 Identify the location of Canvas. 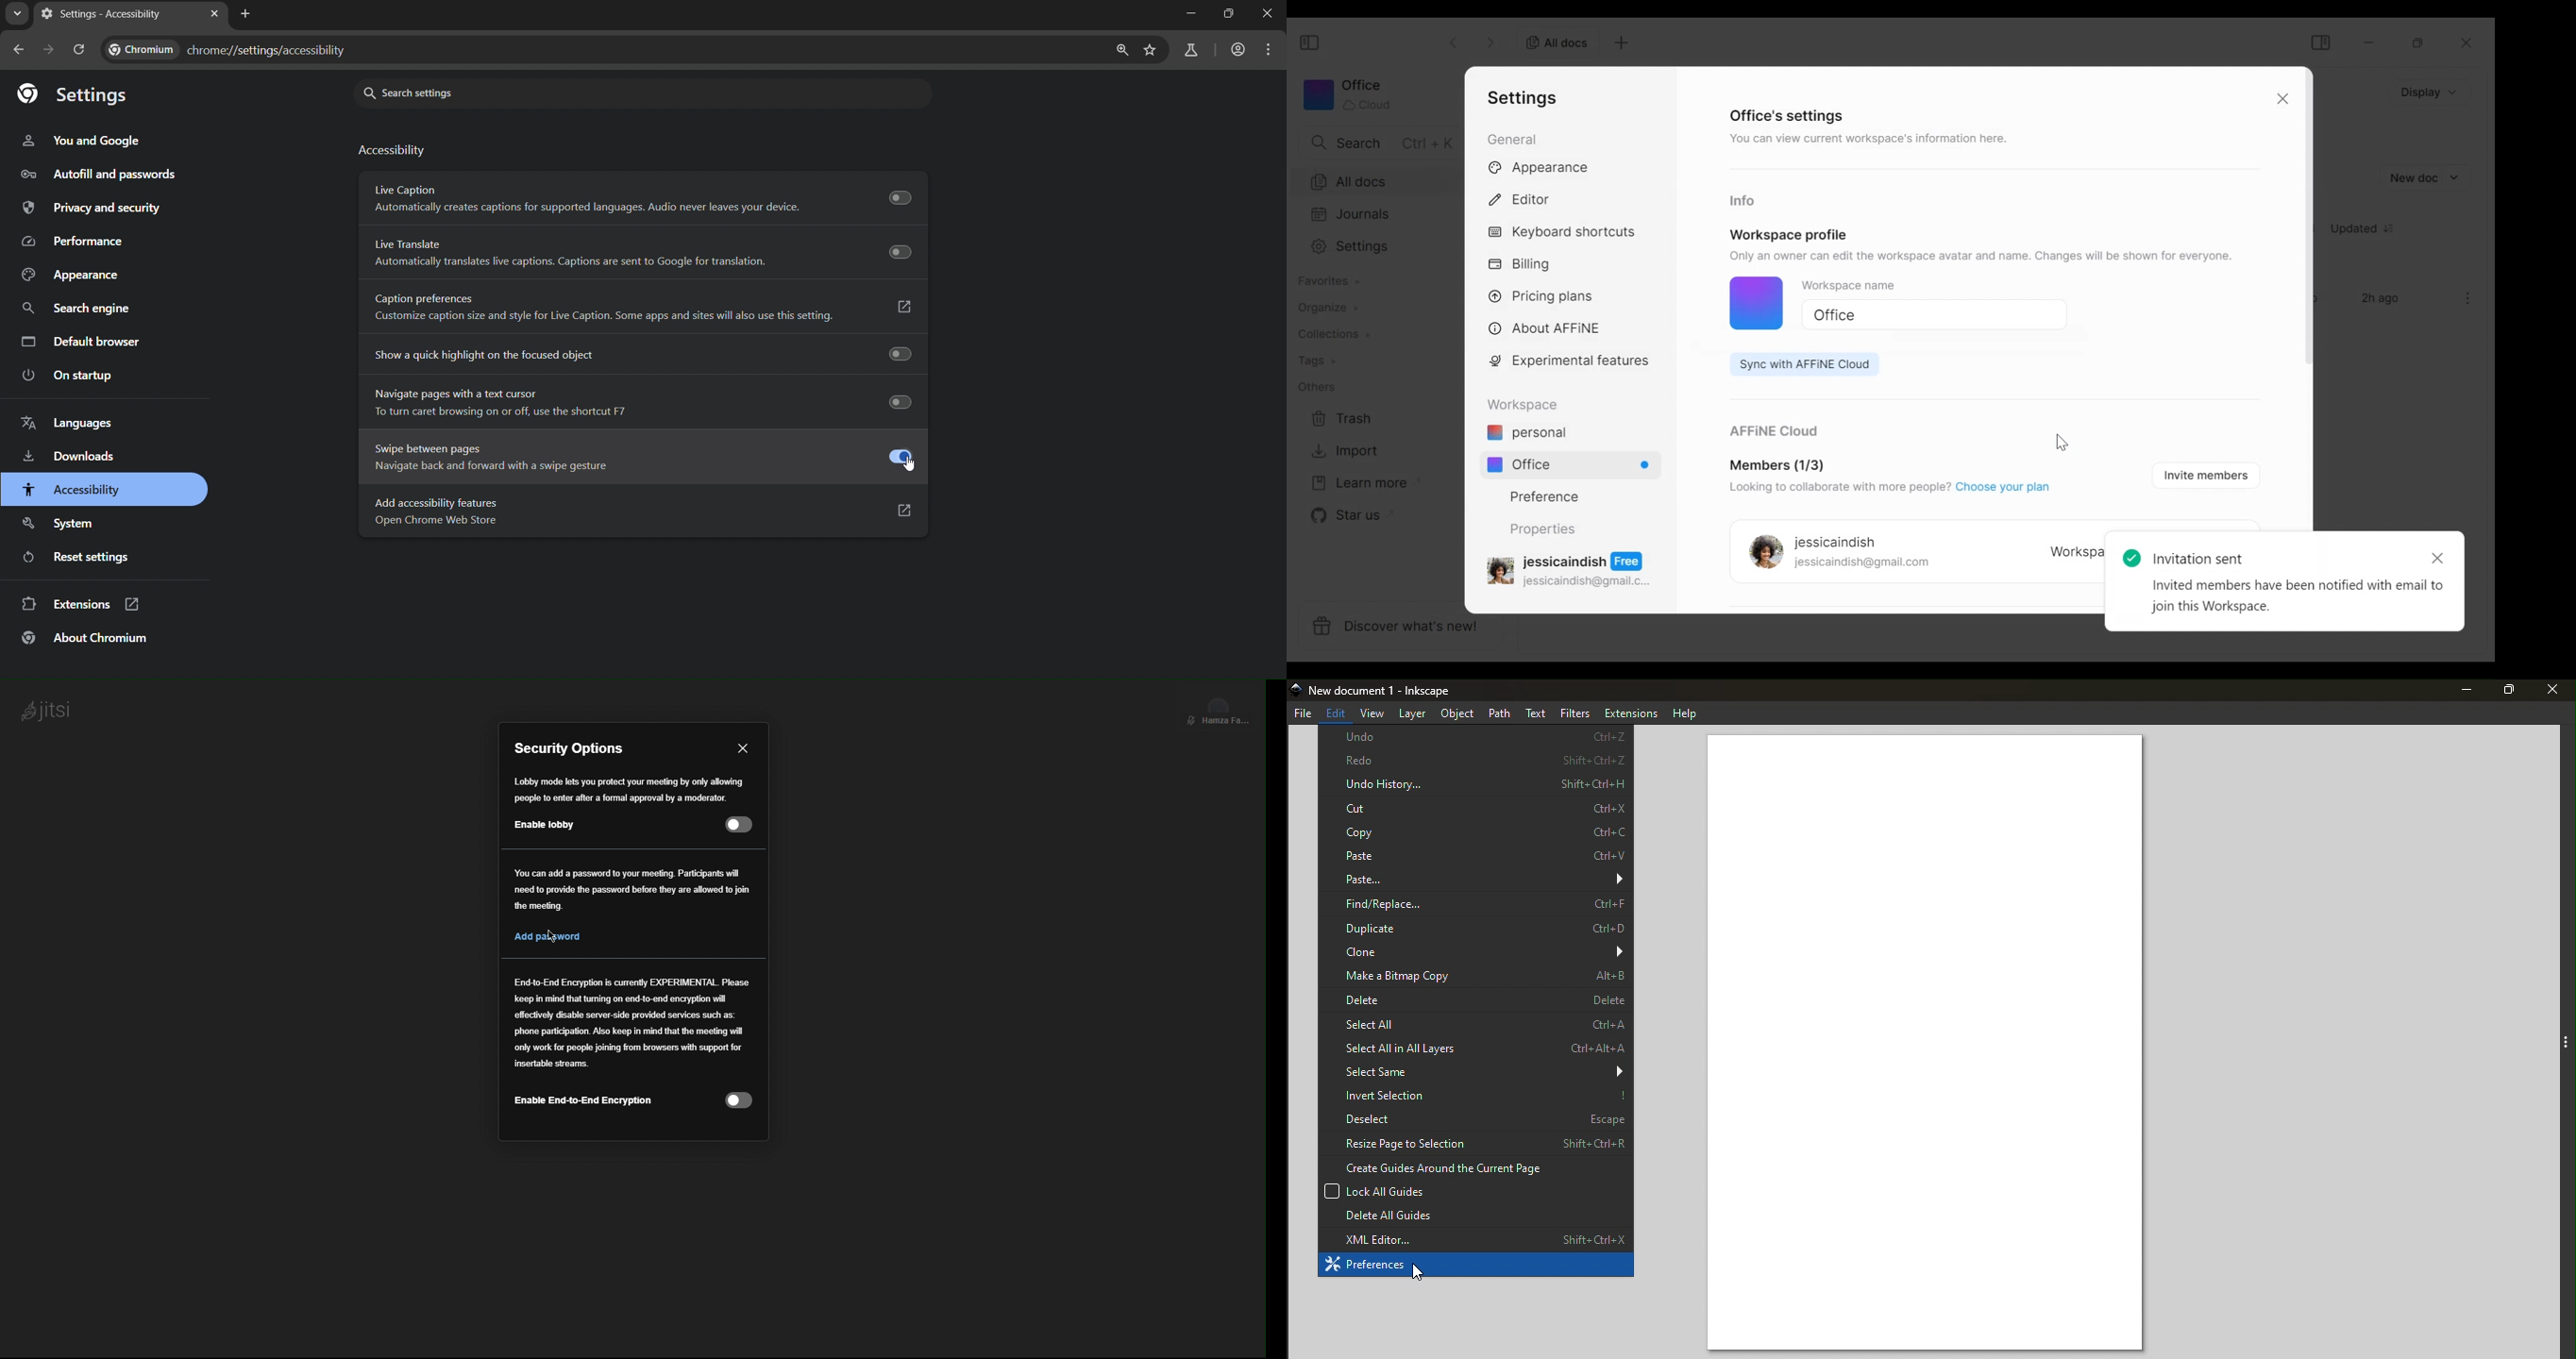
(1928, 1044).